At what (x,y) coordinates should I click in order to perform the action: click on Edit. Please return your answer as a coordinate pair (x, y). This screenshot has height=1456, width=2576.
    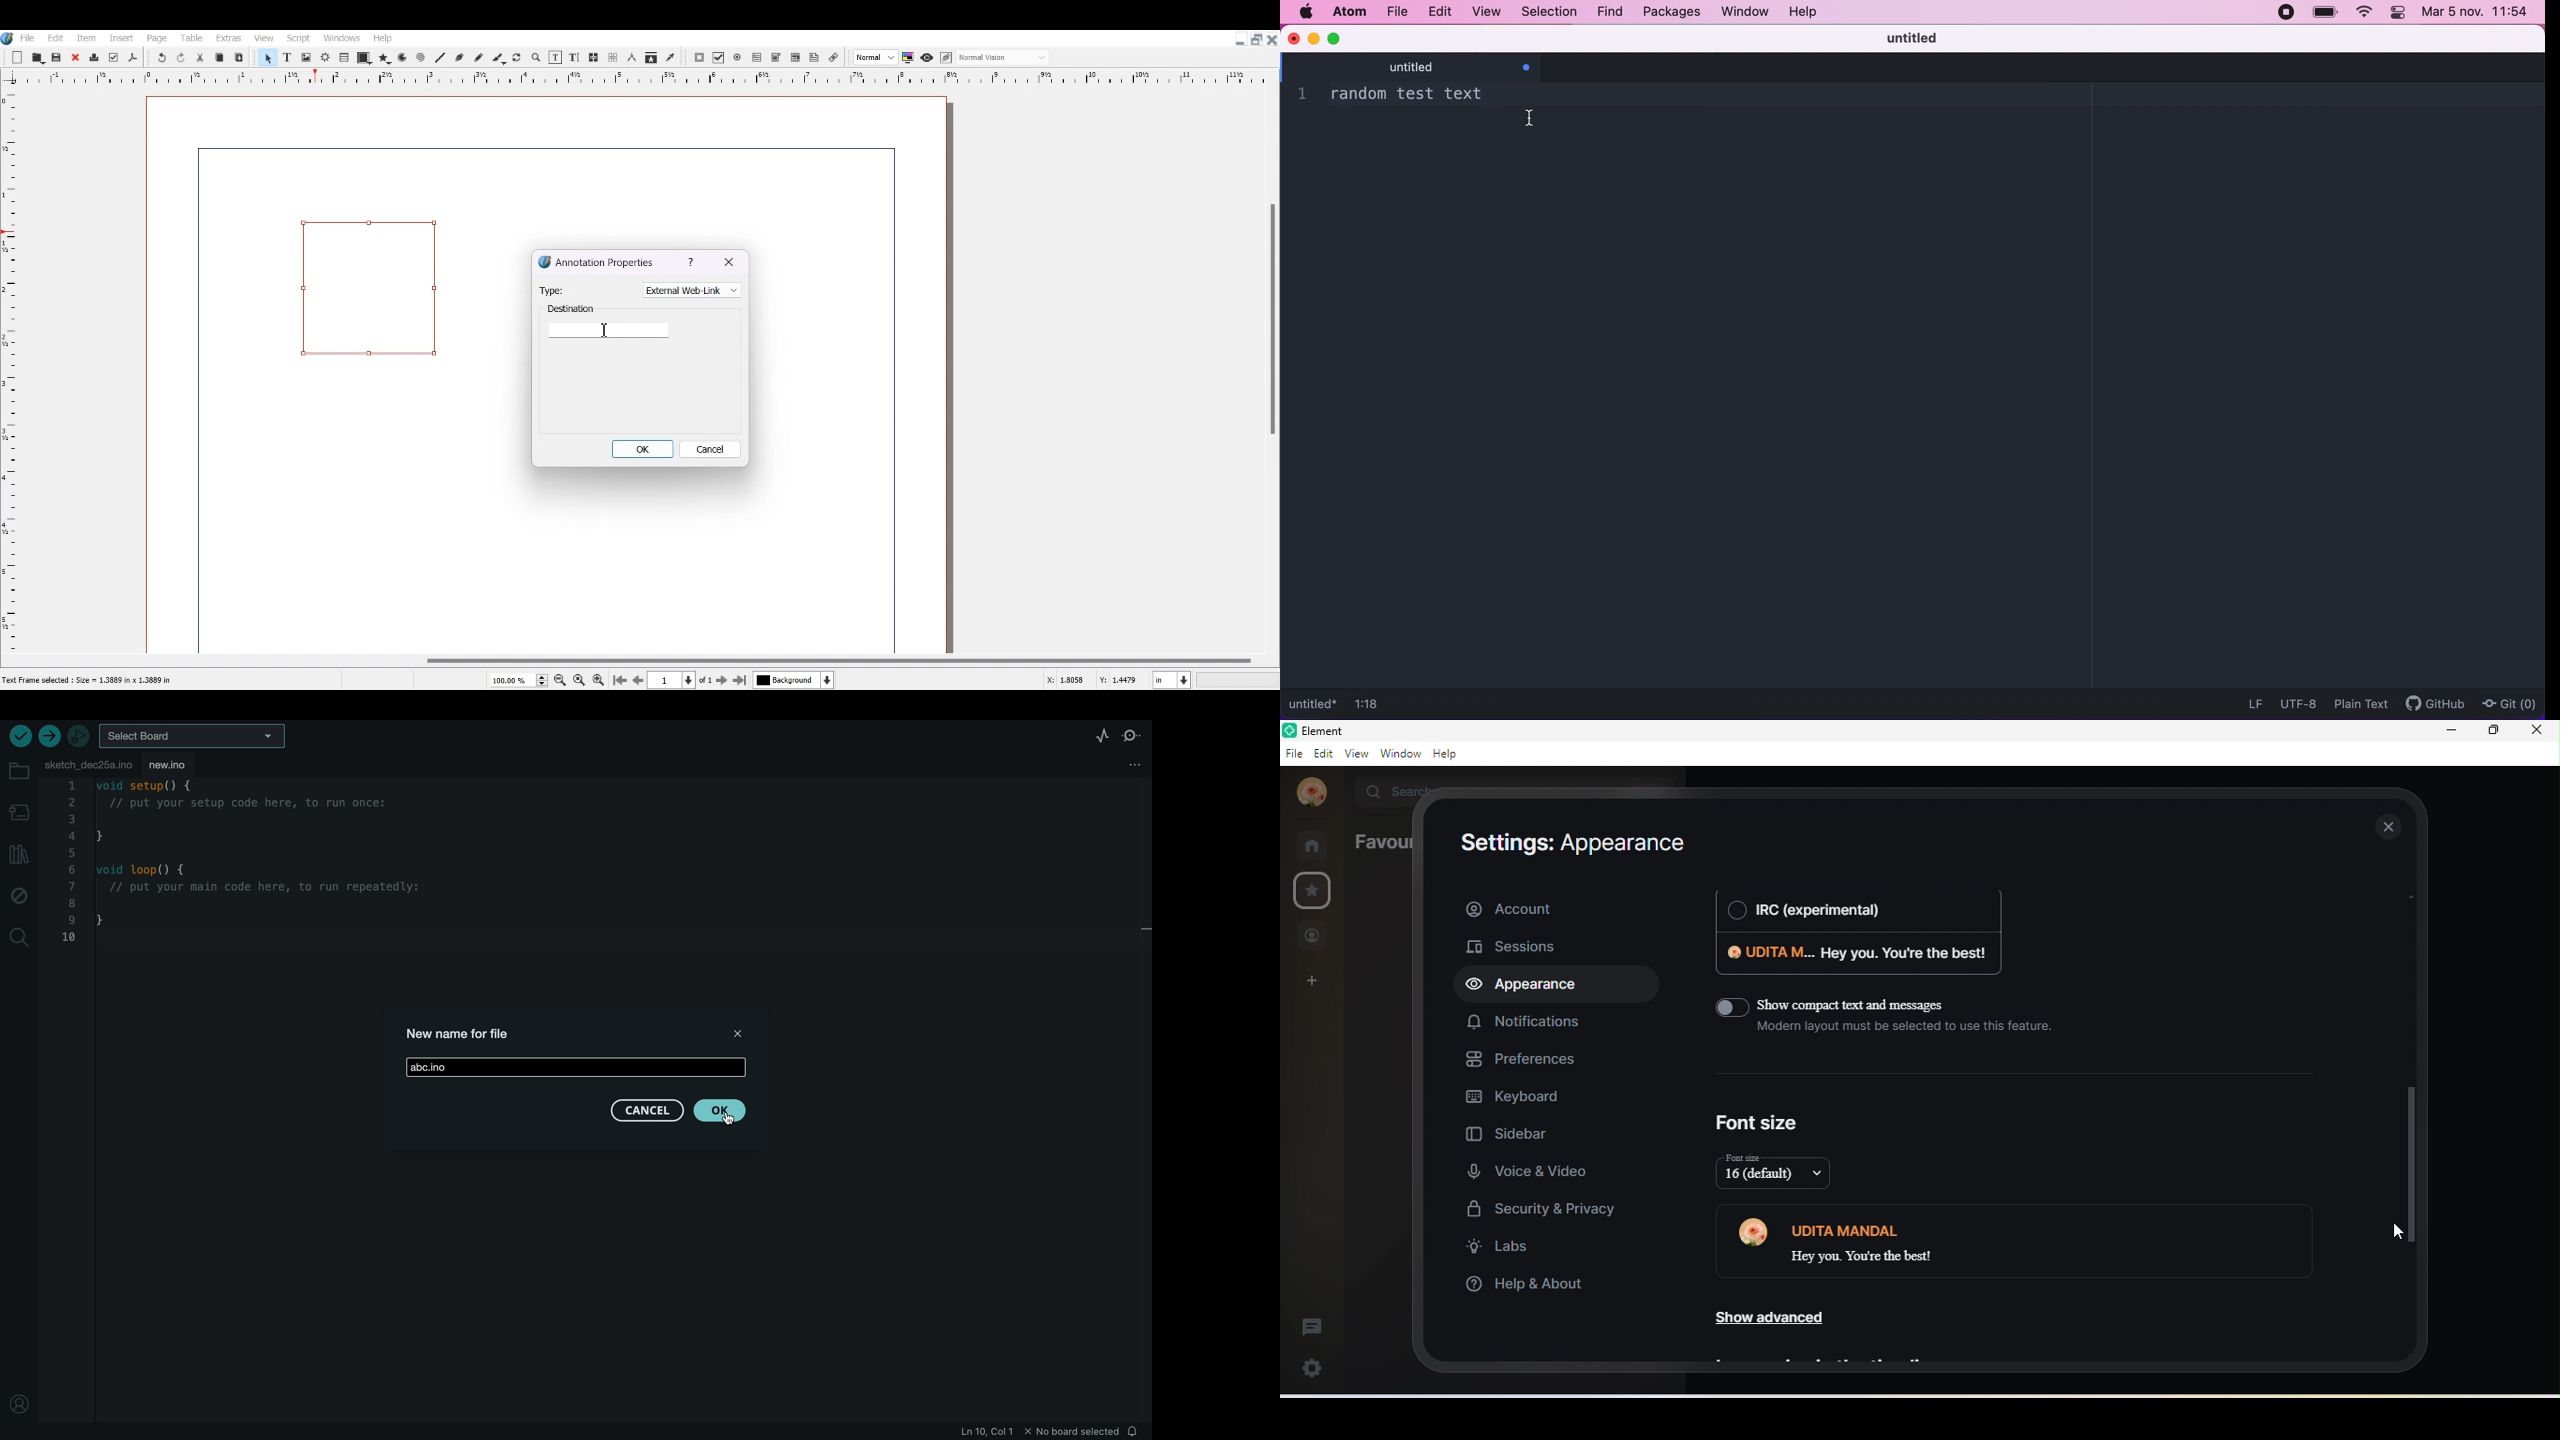
    Looking at the image, I should click on (54, 37).